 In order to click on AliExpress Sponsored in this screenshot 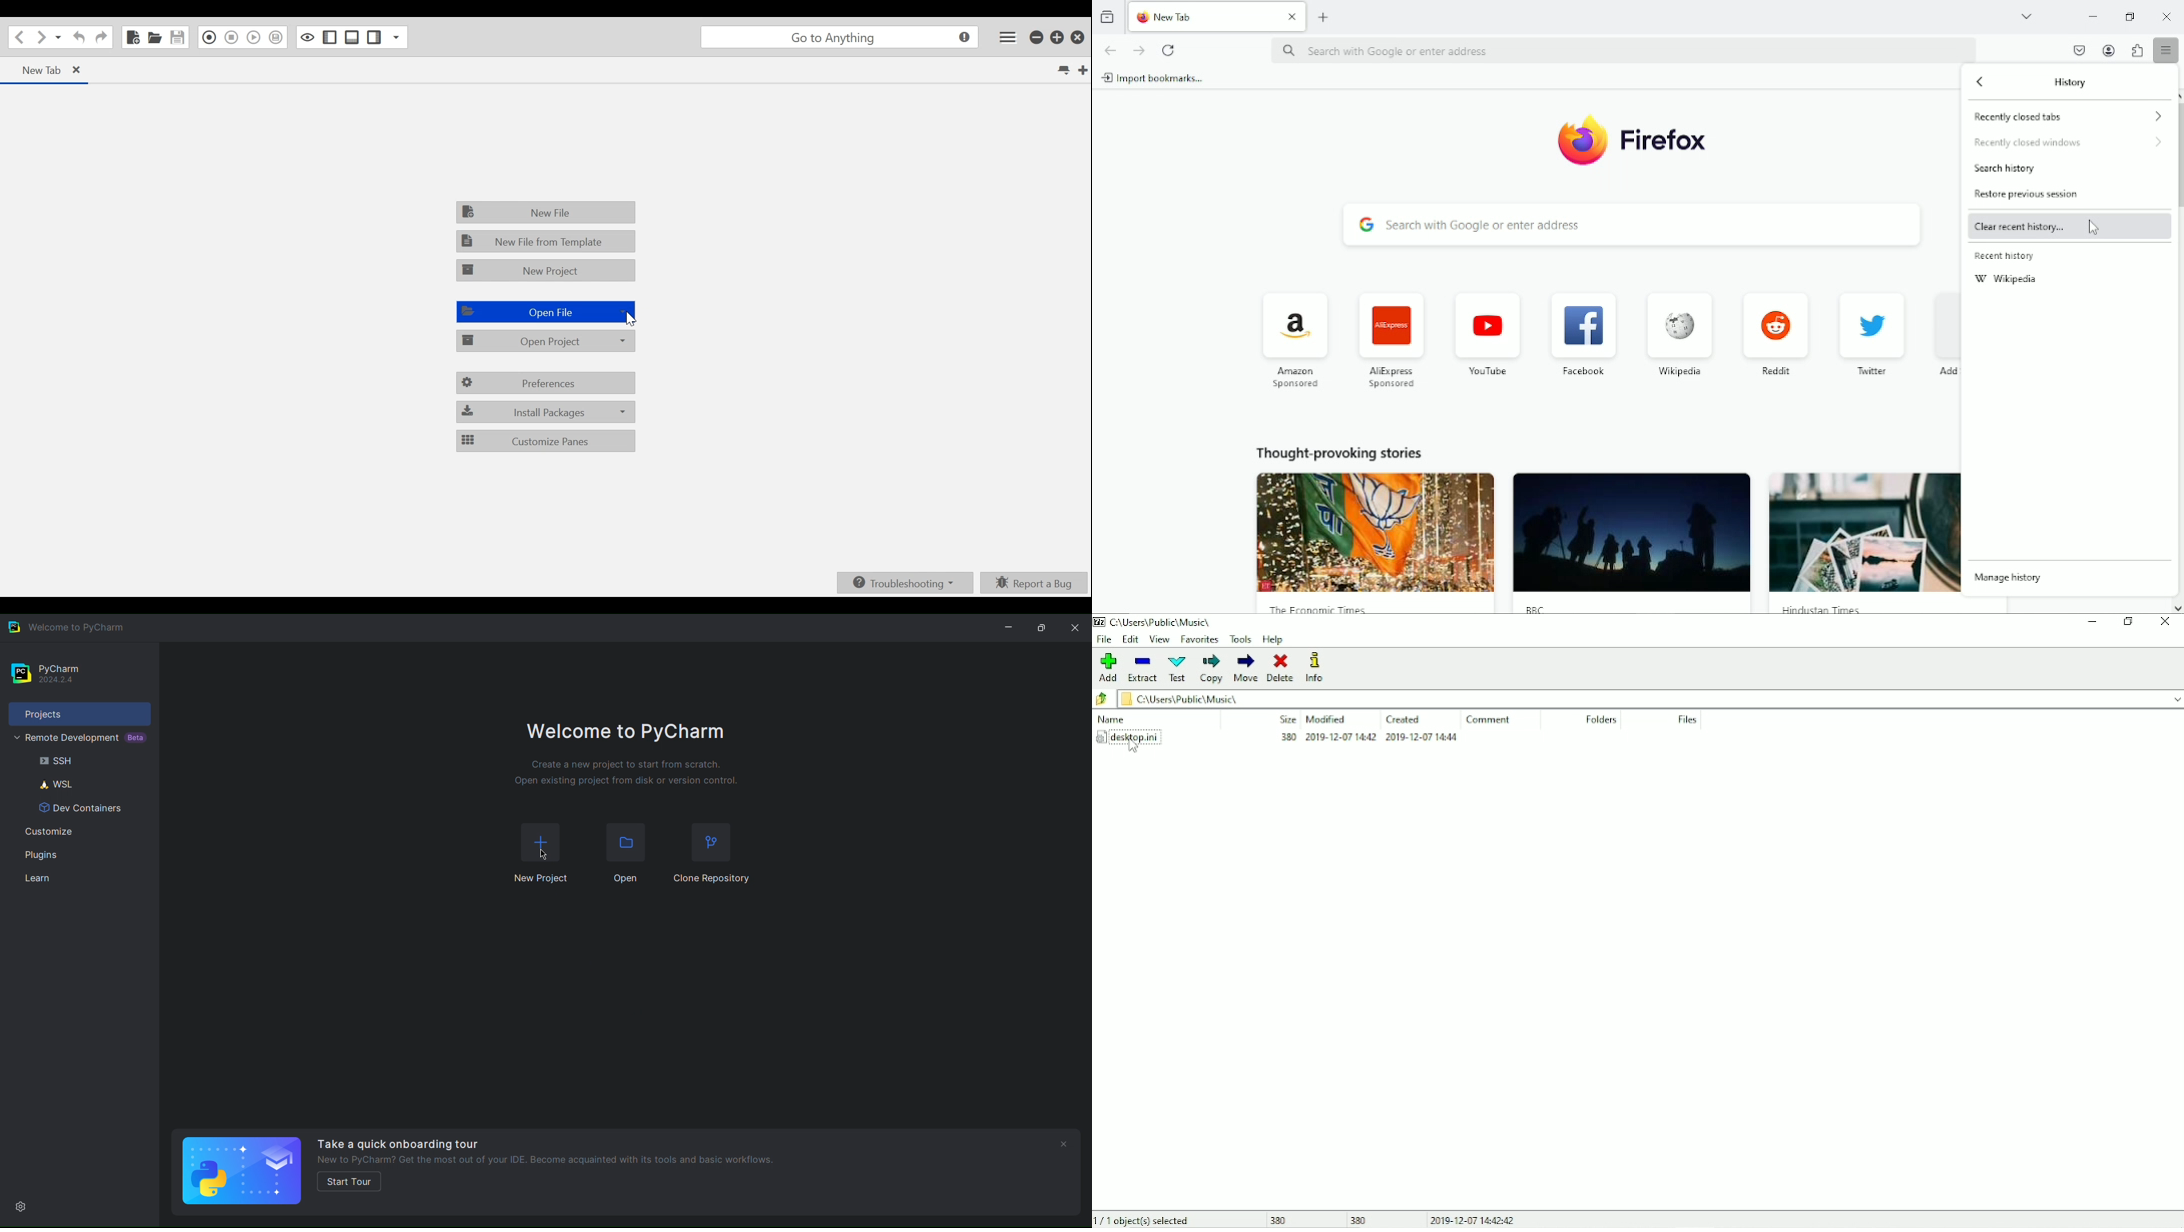, I will do `click(1392, 339)`.